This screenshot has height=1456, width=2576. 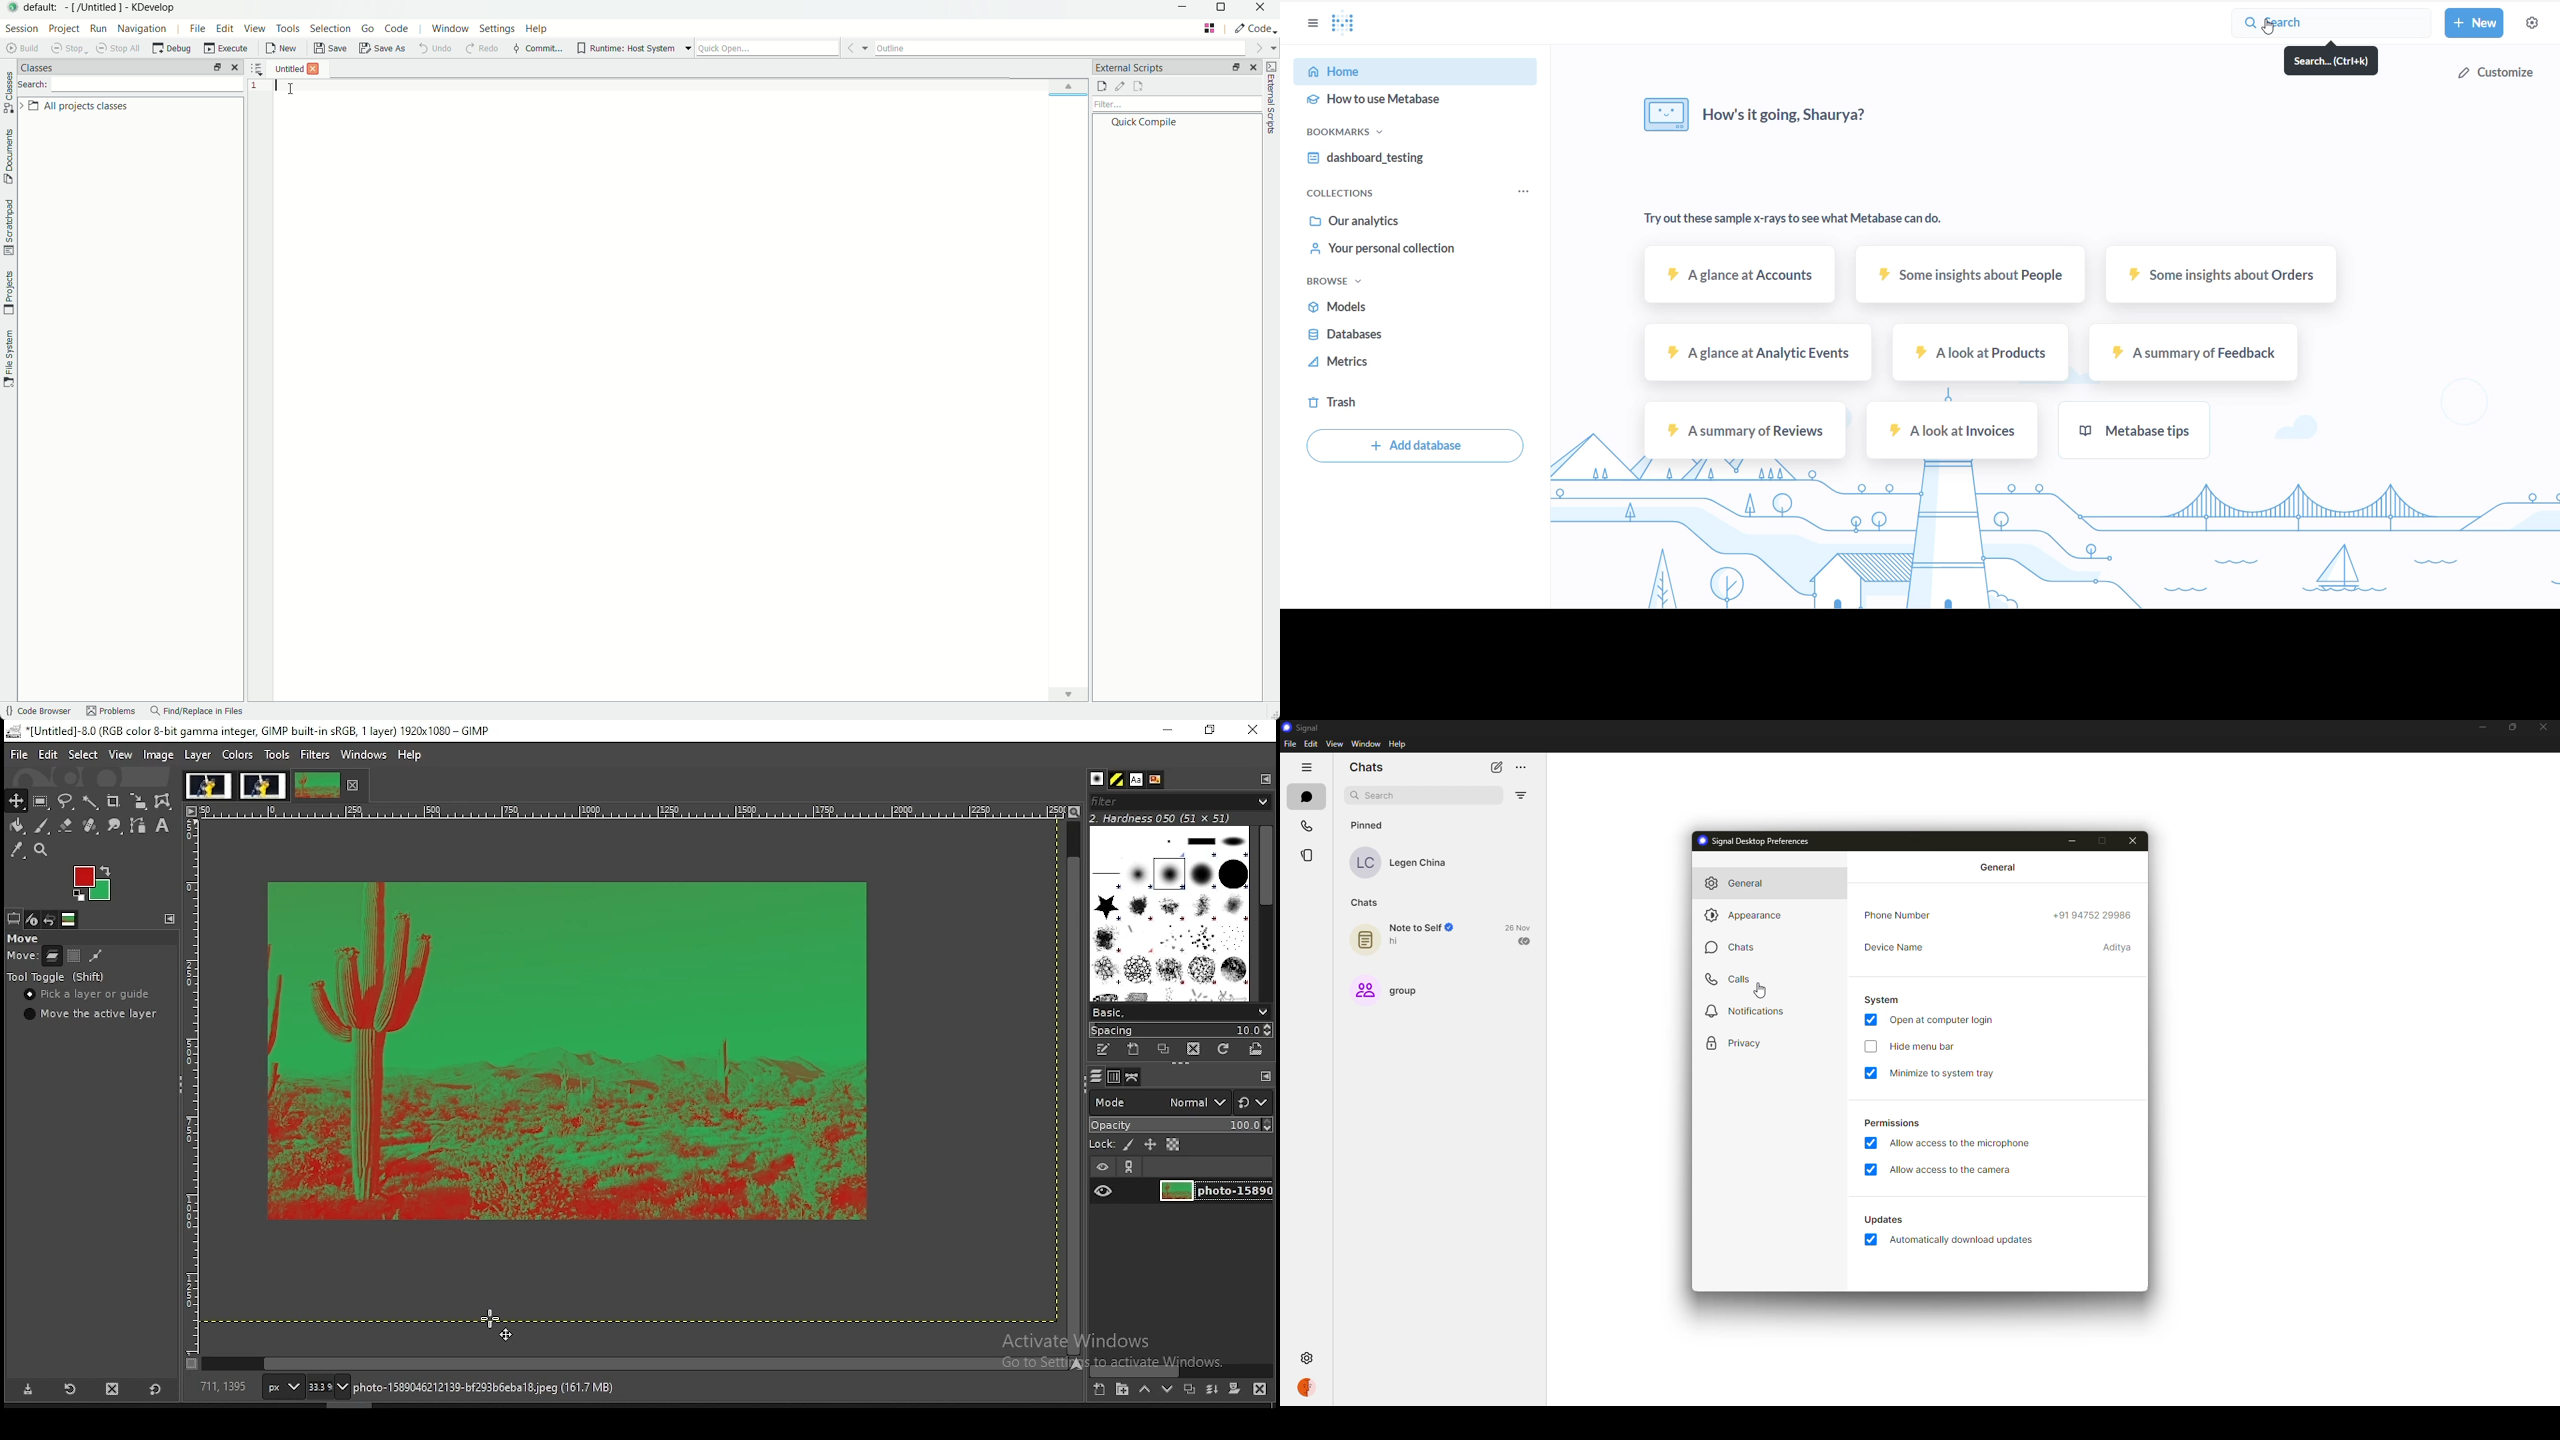 What do you see at coordinates (17, 753) in the screenshot?
I see `file` at bounding box center [17, 753].